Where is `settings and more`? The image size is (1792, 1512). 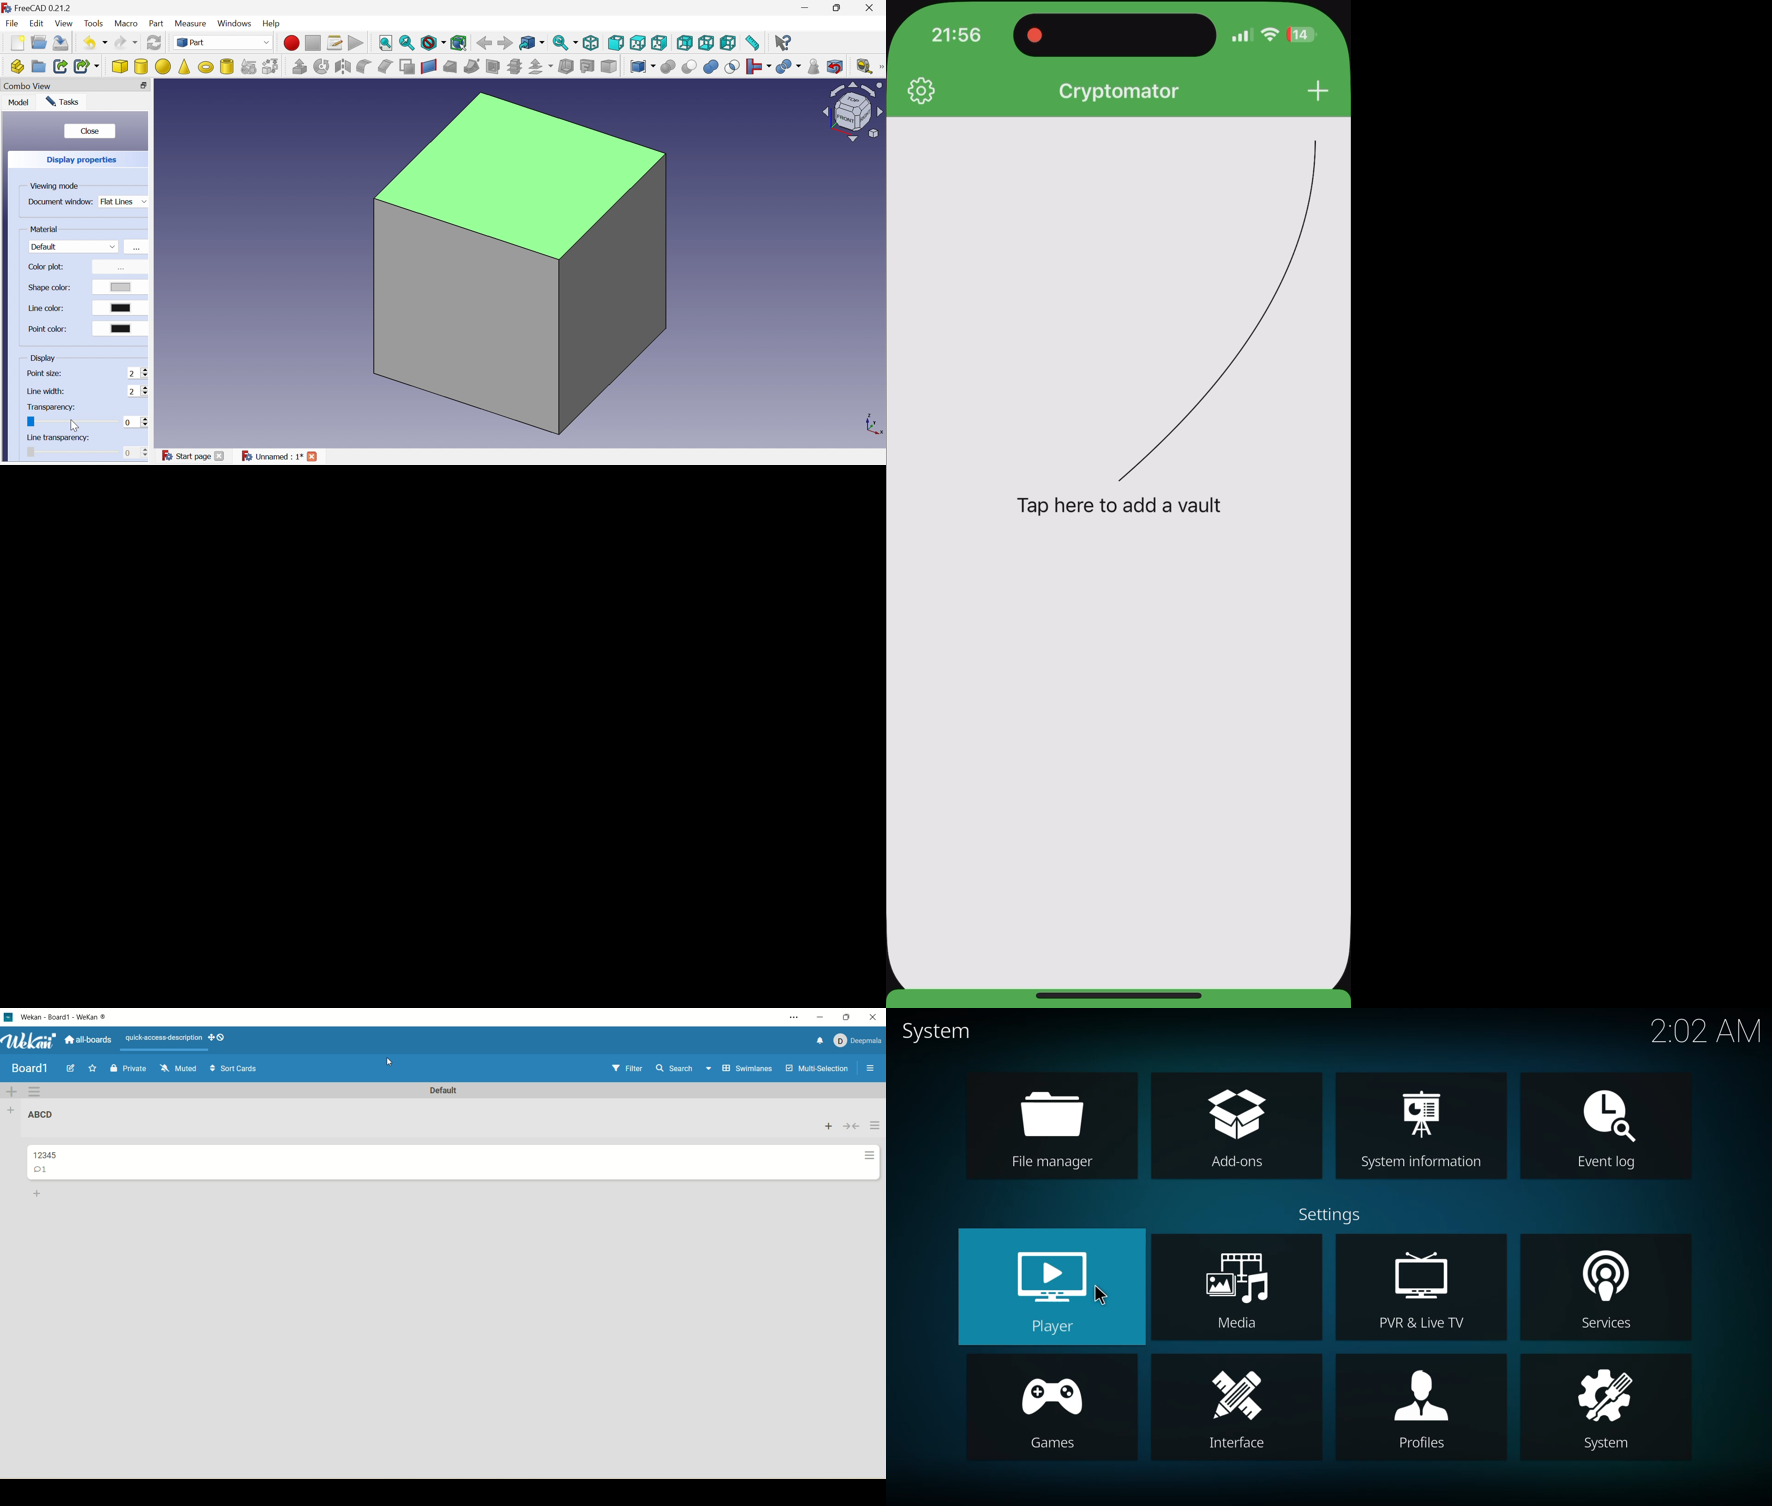
settings and more is located at coordinates (796, 1018).